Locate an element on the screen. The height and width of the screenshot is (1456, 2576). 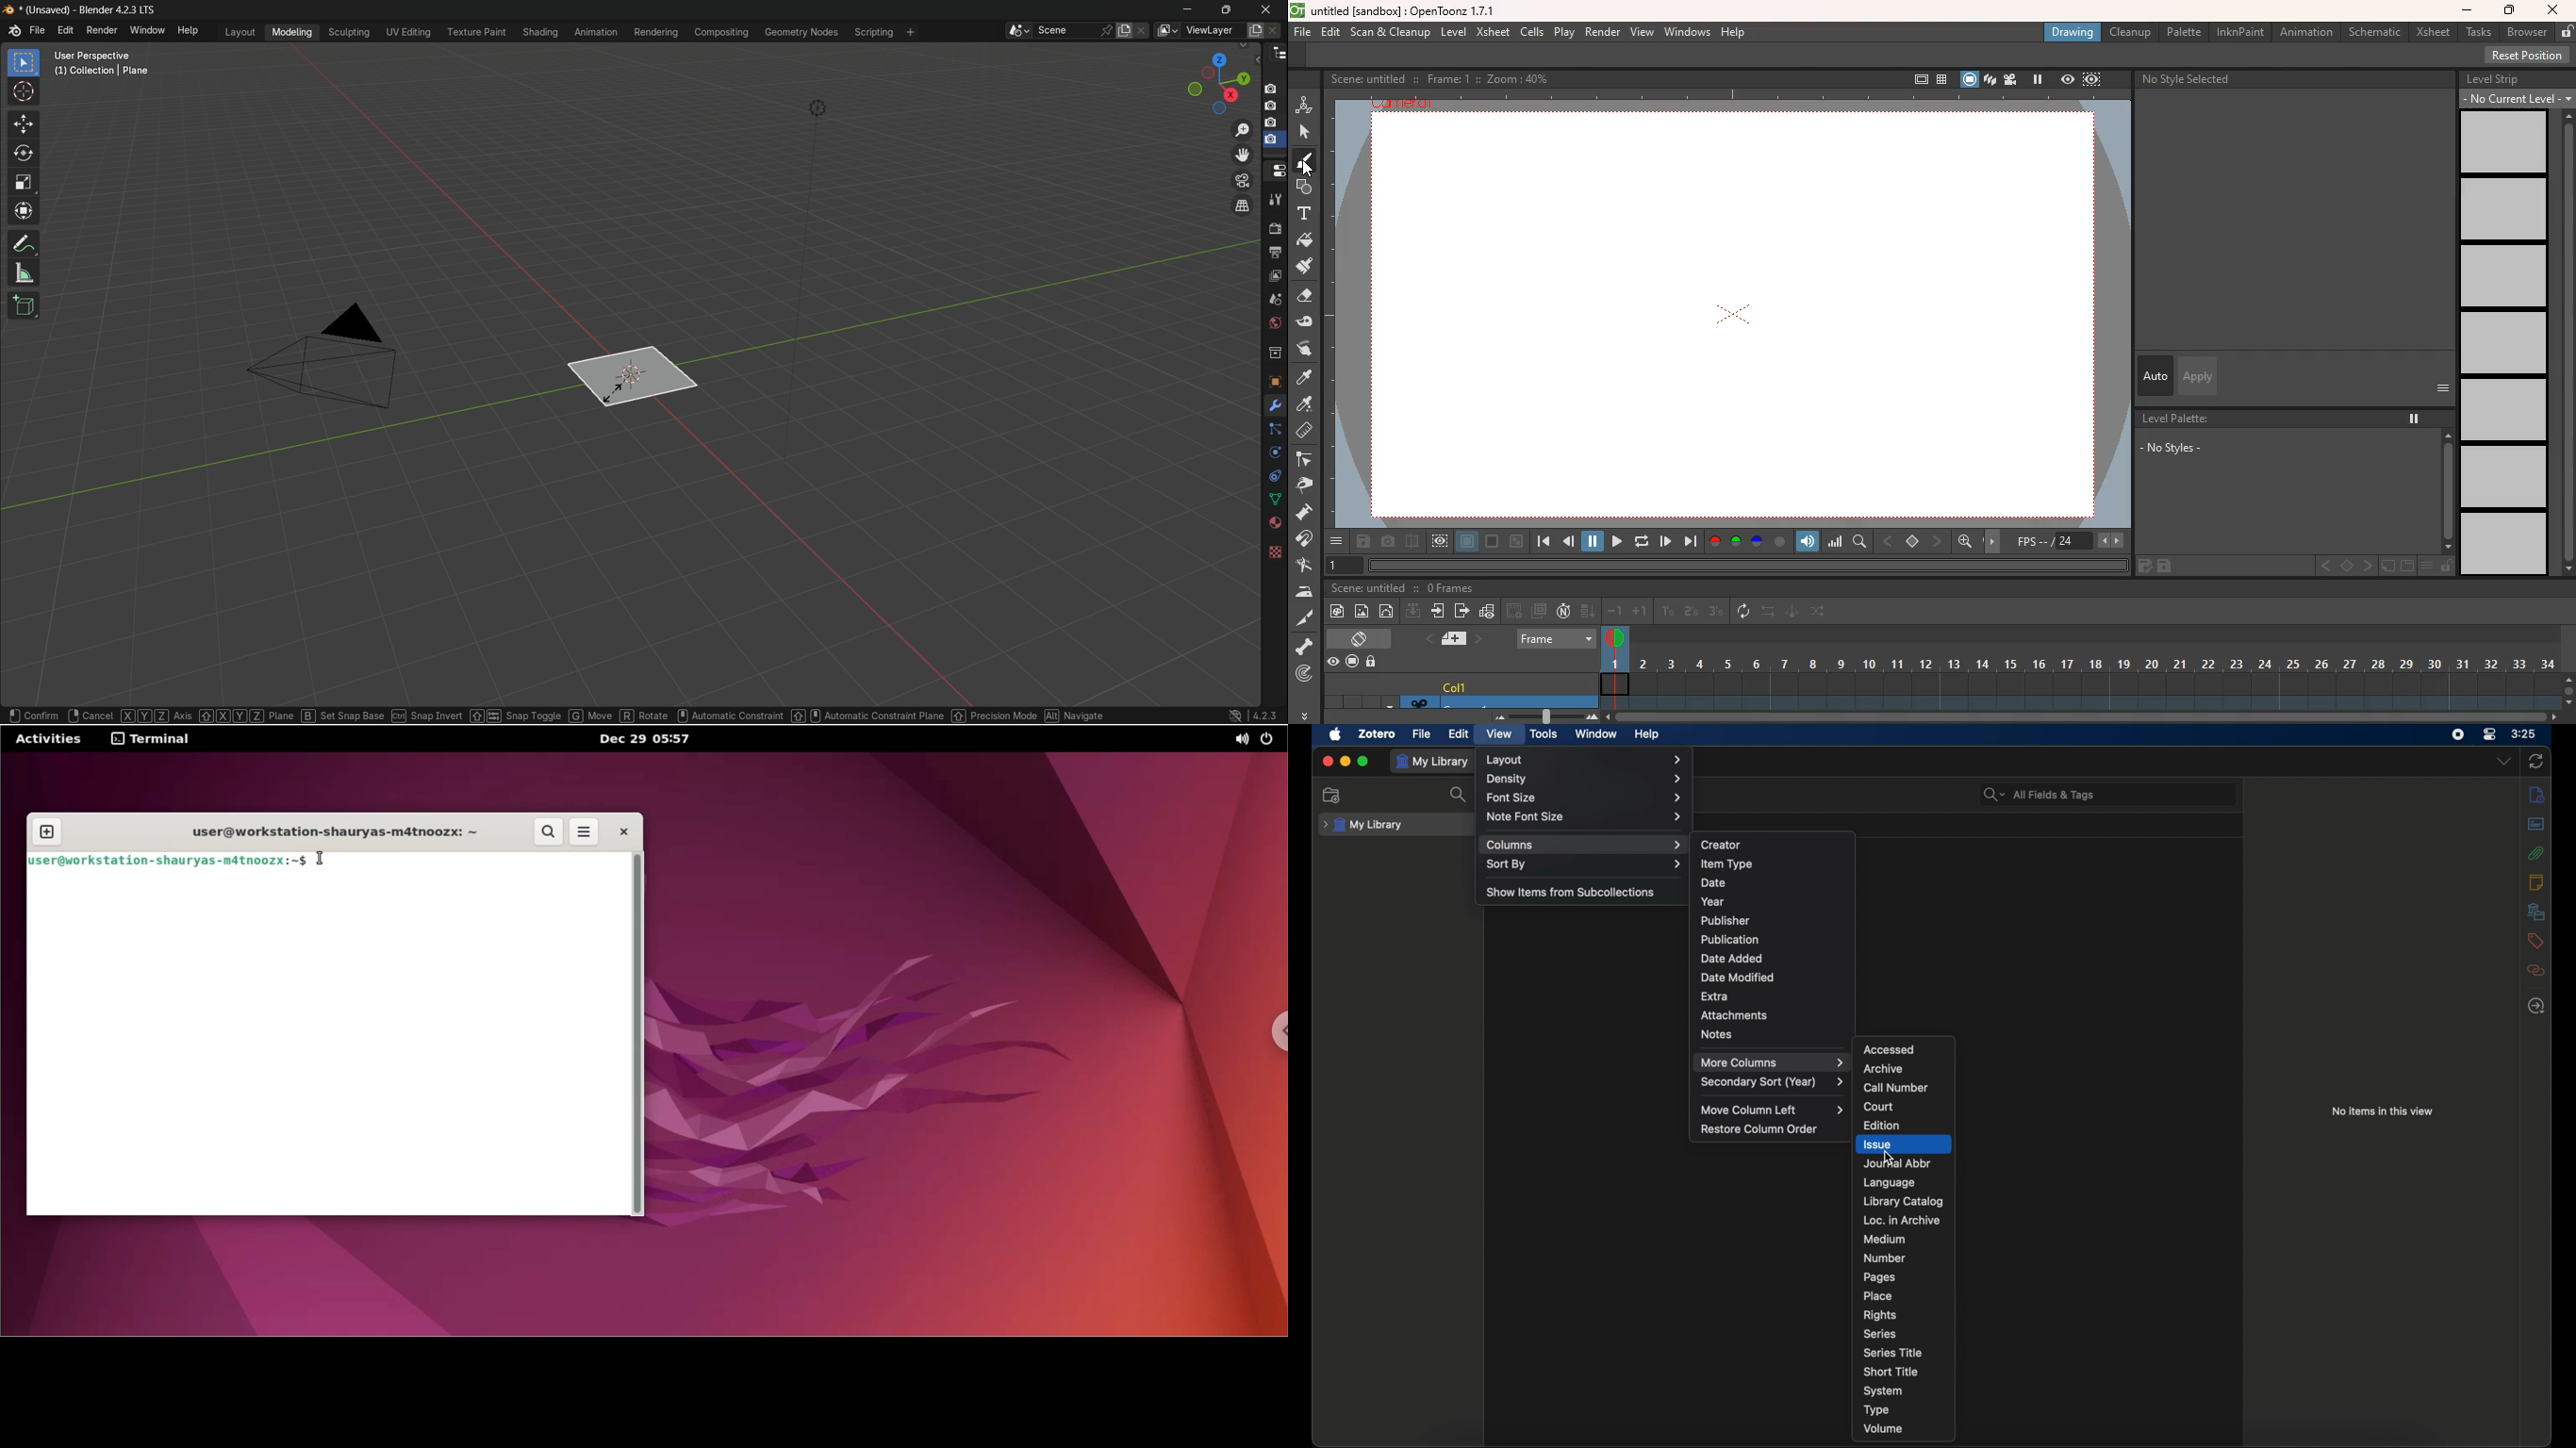
system is located at coordinates (1883, 1391).